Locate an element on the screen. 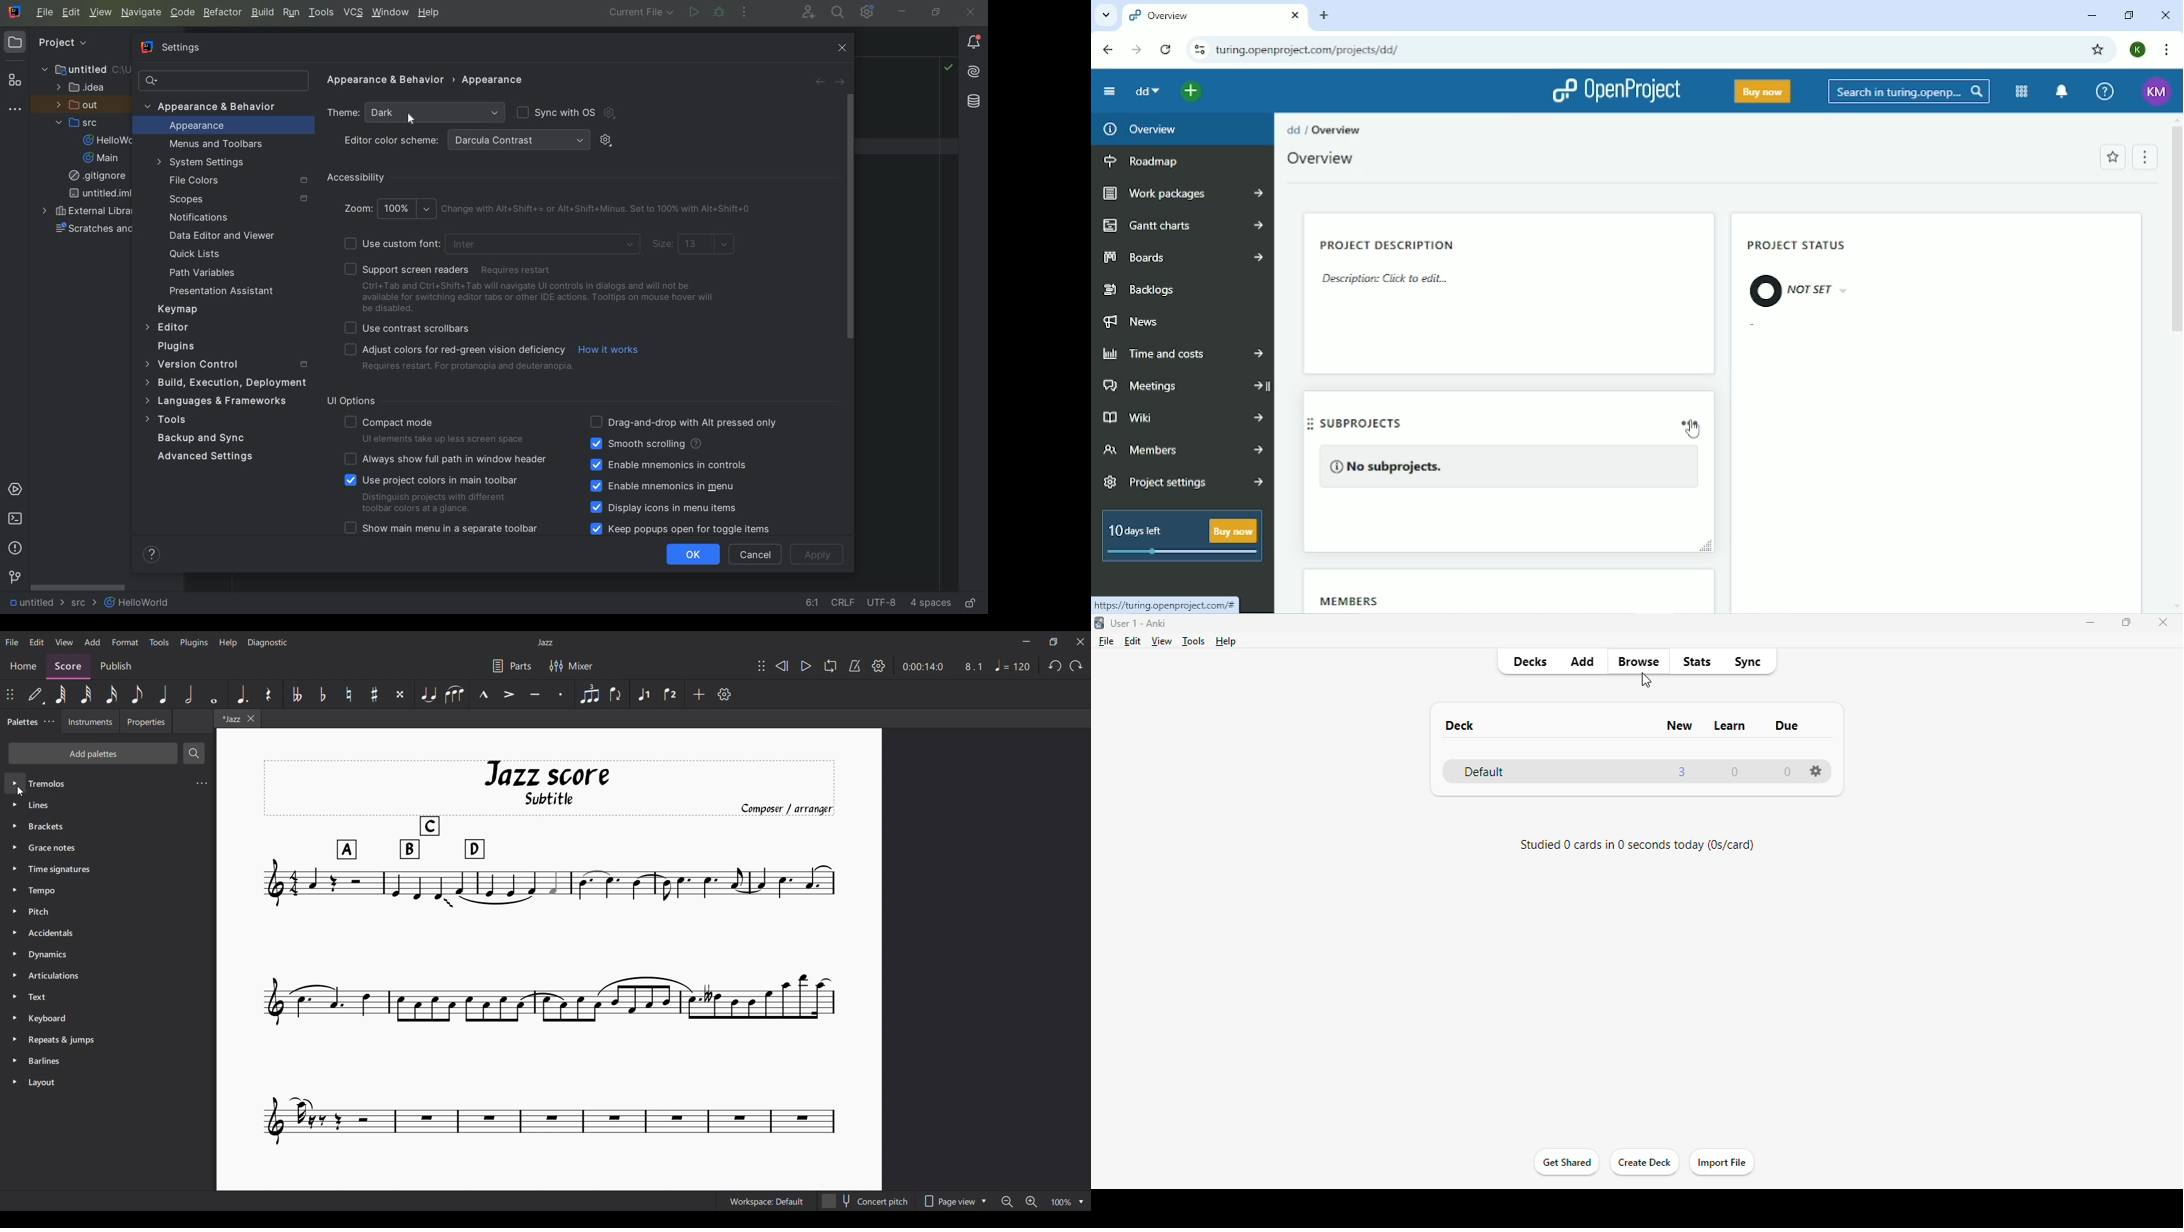 The width and height of the screenshot is (2184, 1232). Minimize is located at coordinates (2091, 16).